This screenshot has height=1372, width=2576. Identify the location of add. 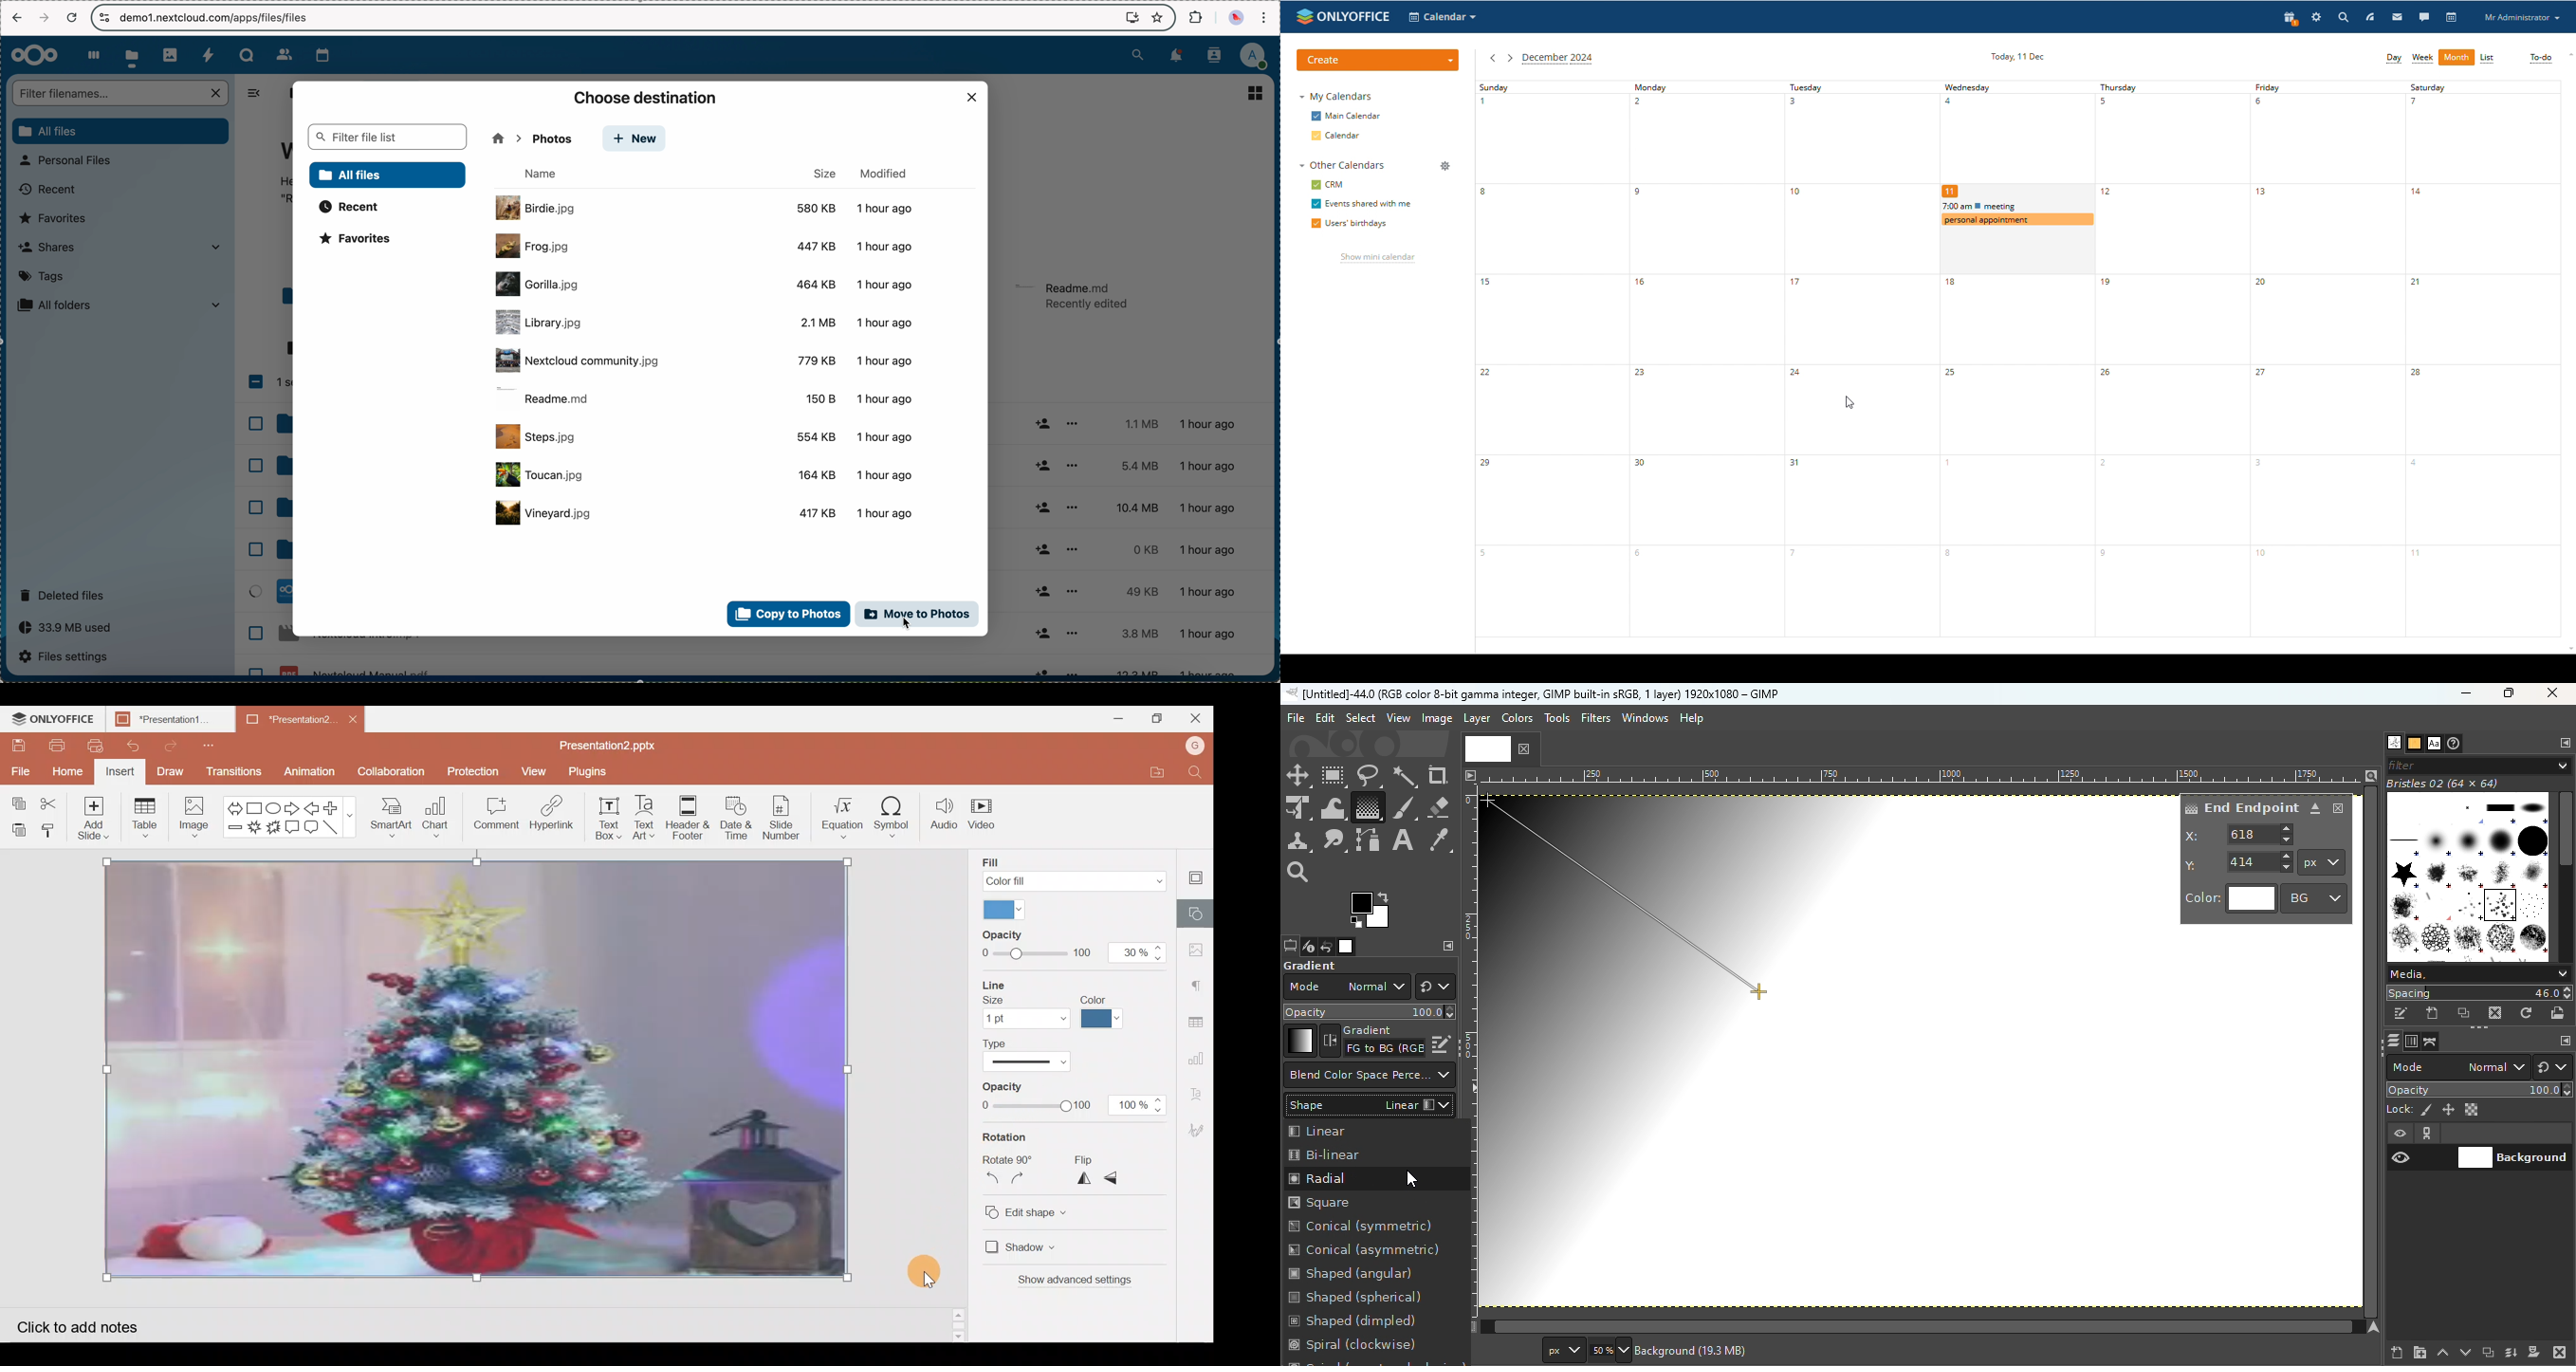
(1043, 543).